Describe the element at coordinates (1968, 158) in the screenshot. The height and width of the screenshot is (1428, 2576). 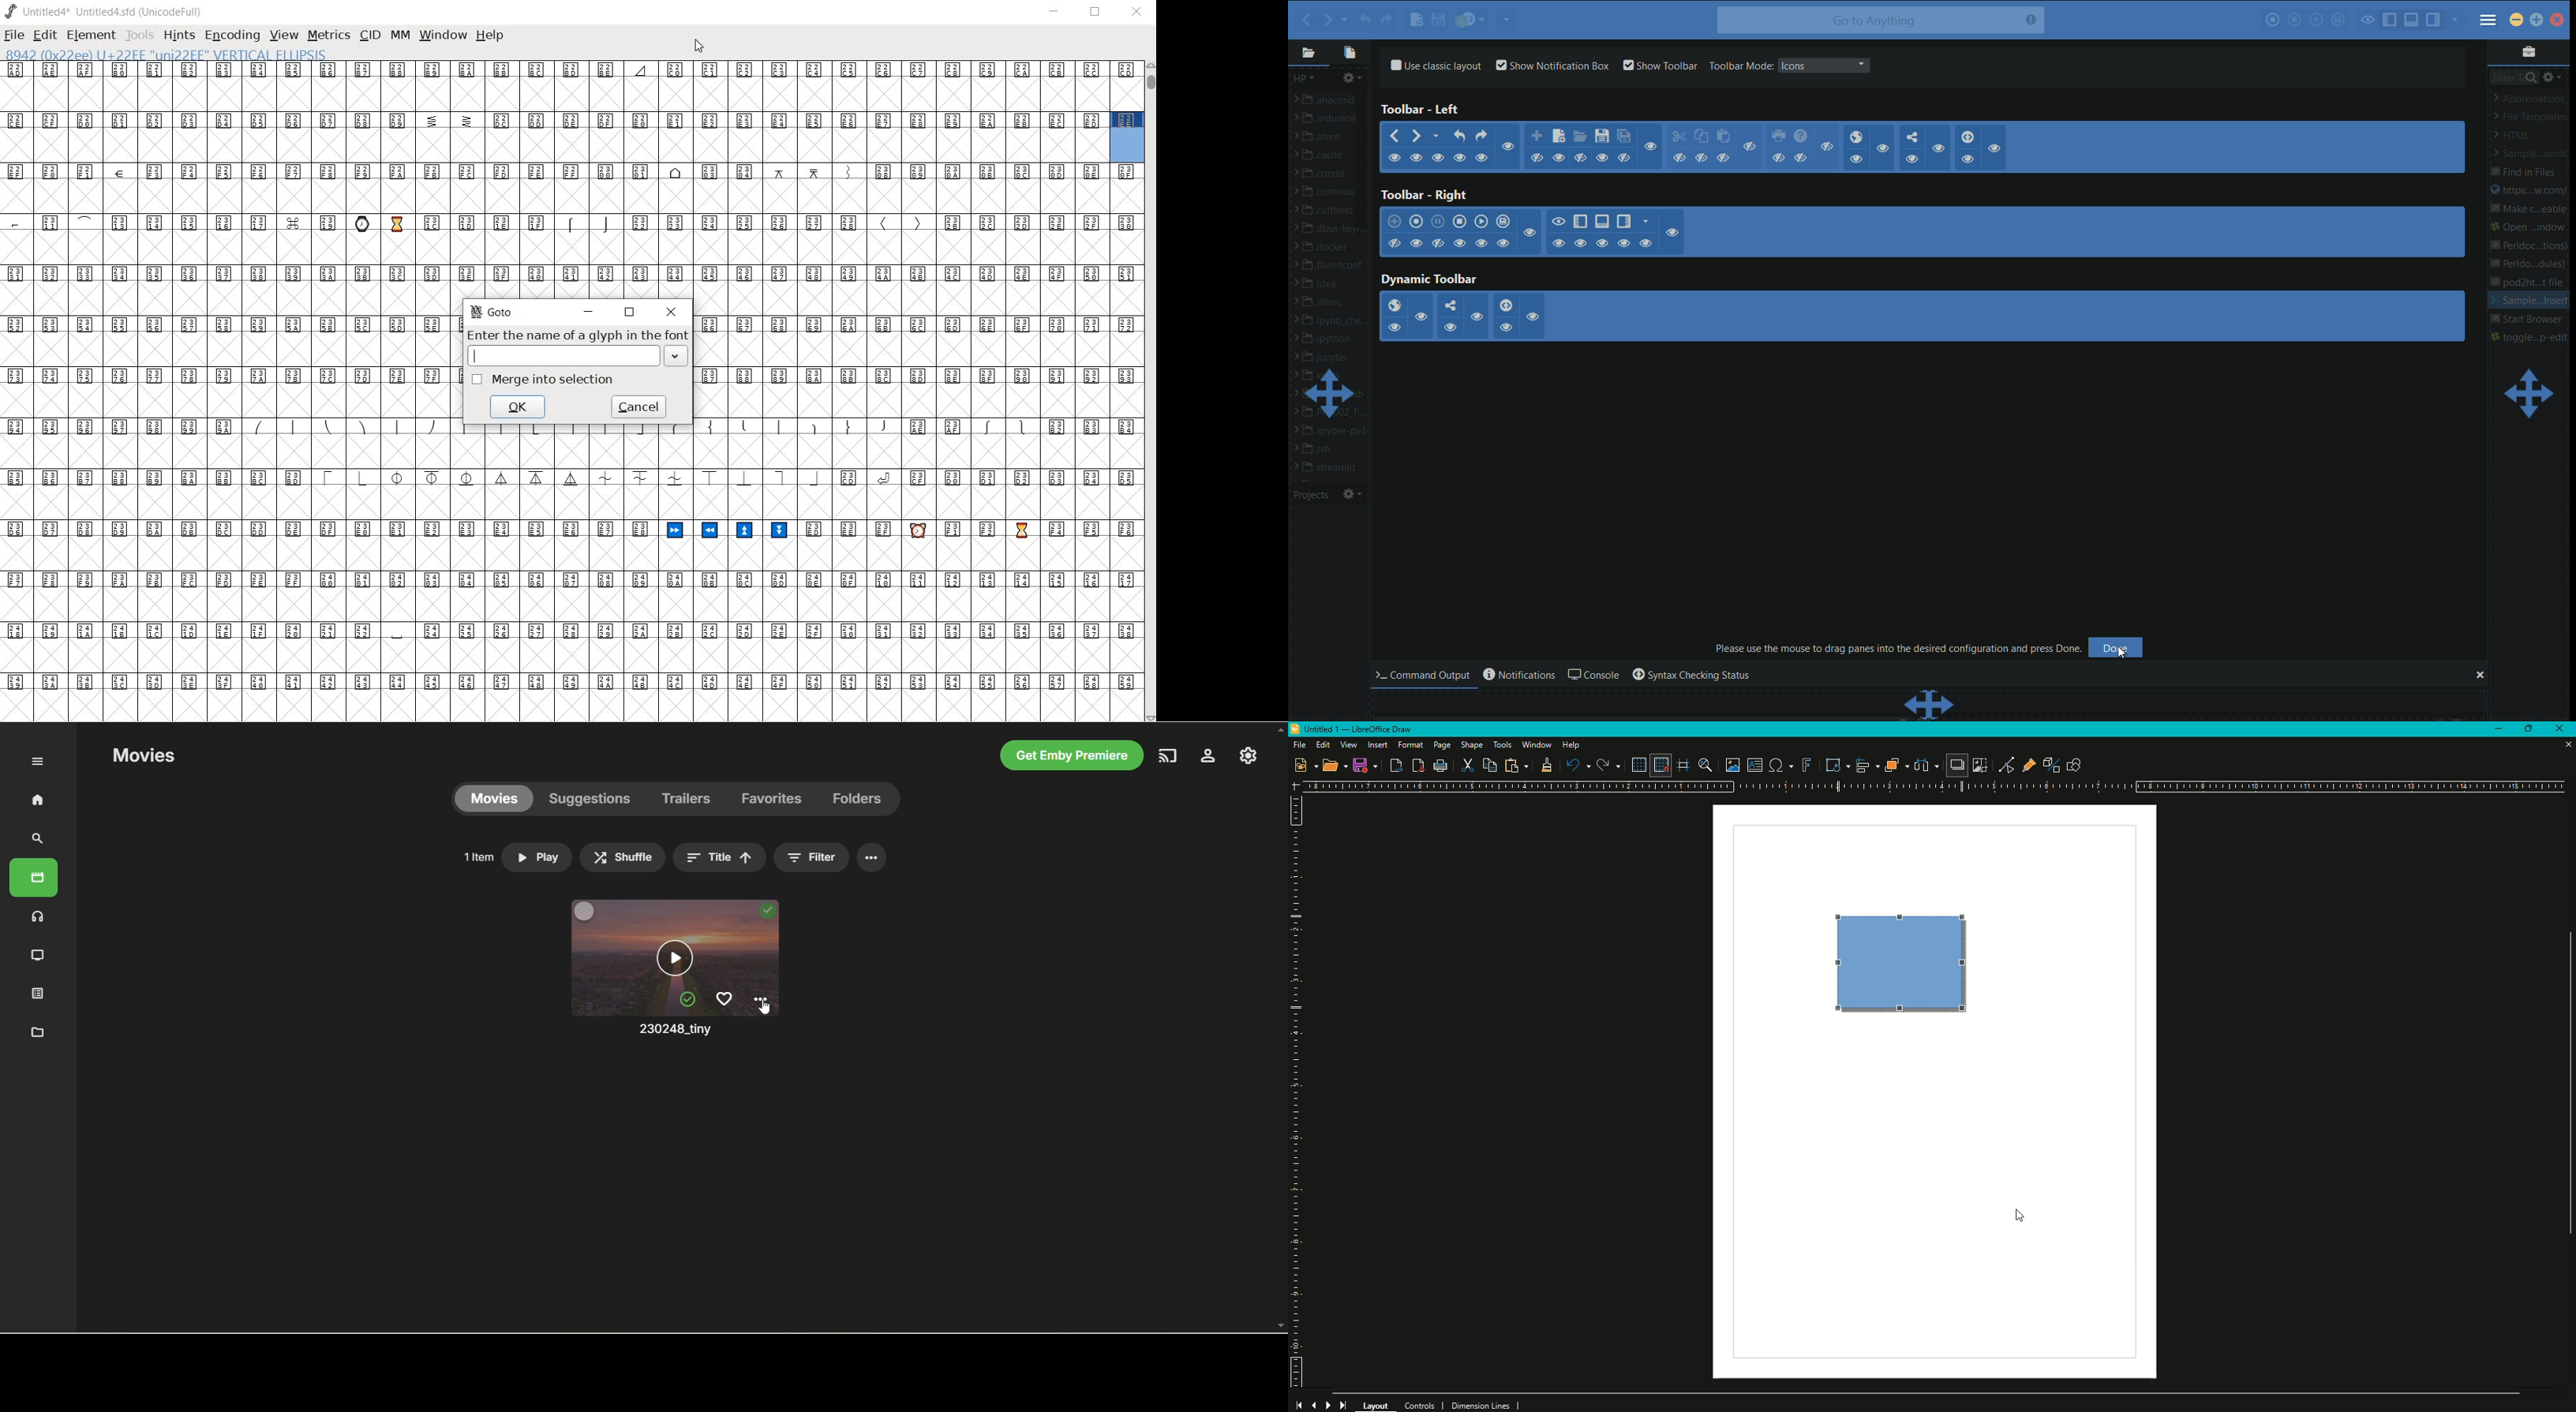
I see `show/hide` at that location.